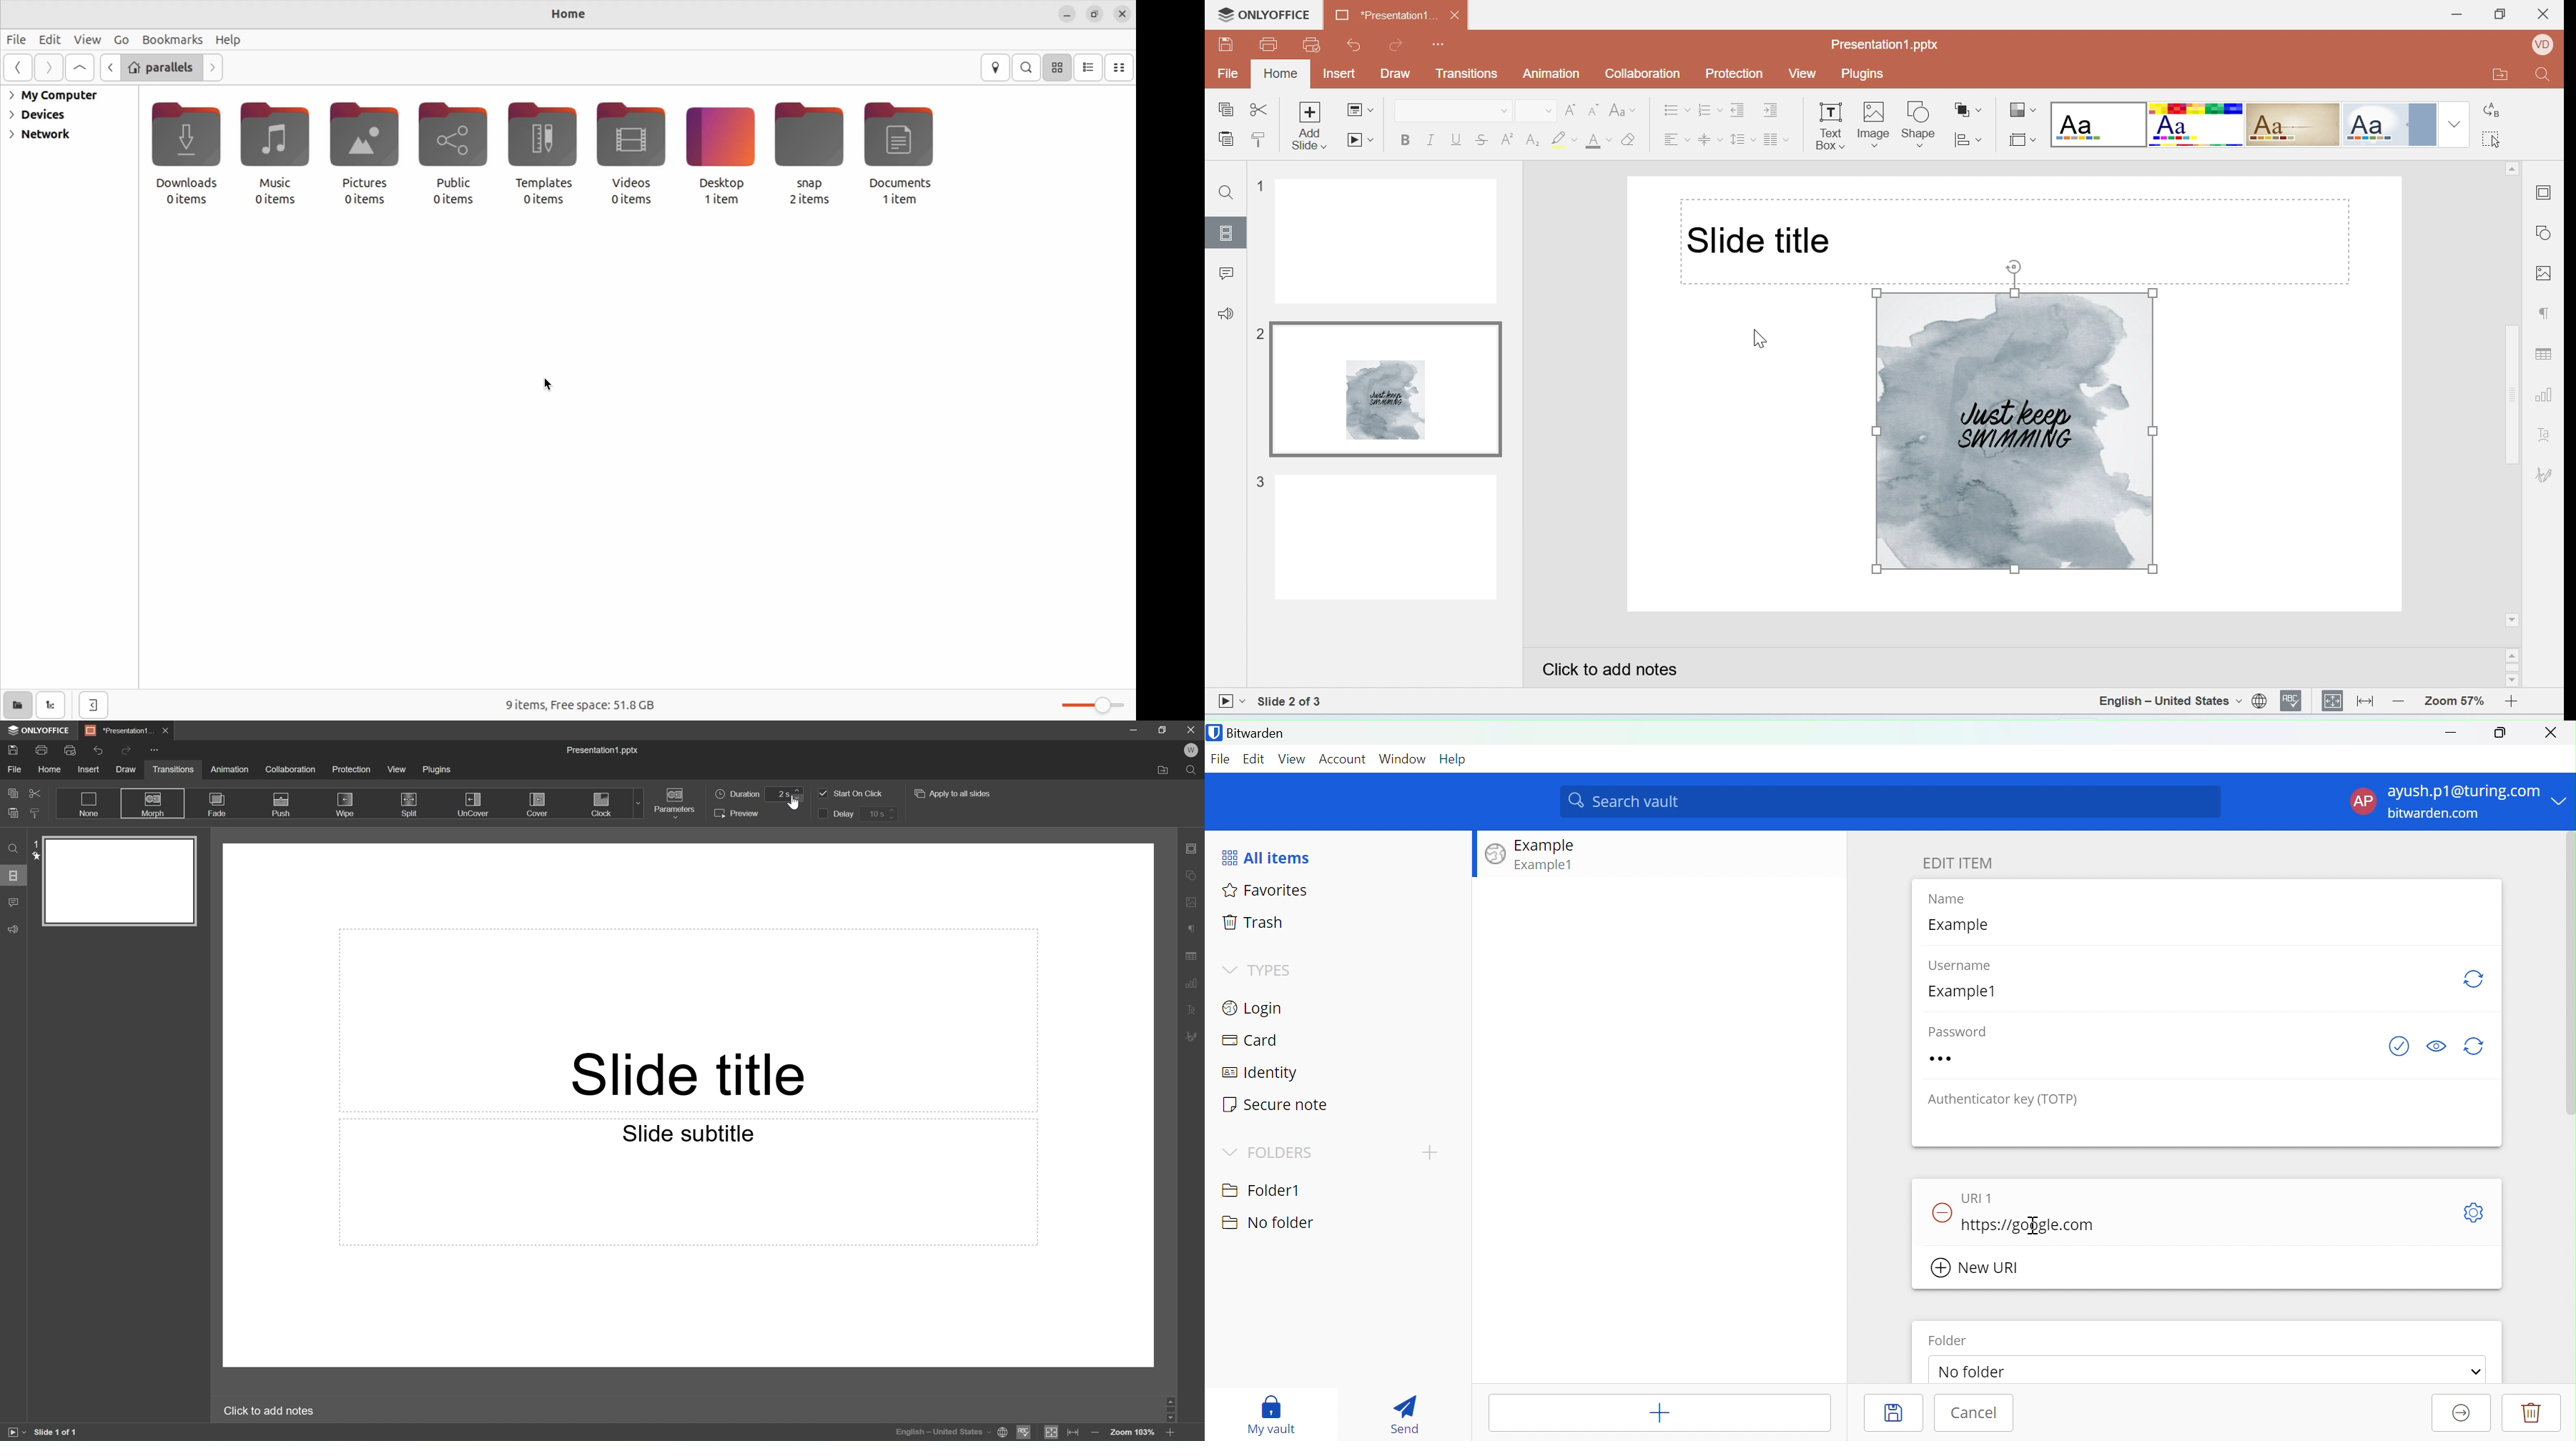  I want to click on Paste, so click(1225, 140).